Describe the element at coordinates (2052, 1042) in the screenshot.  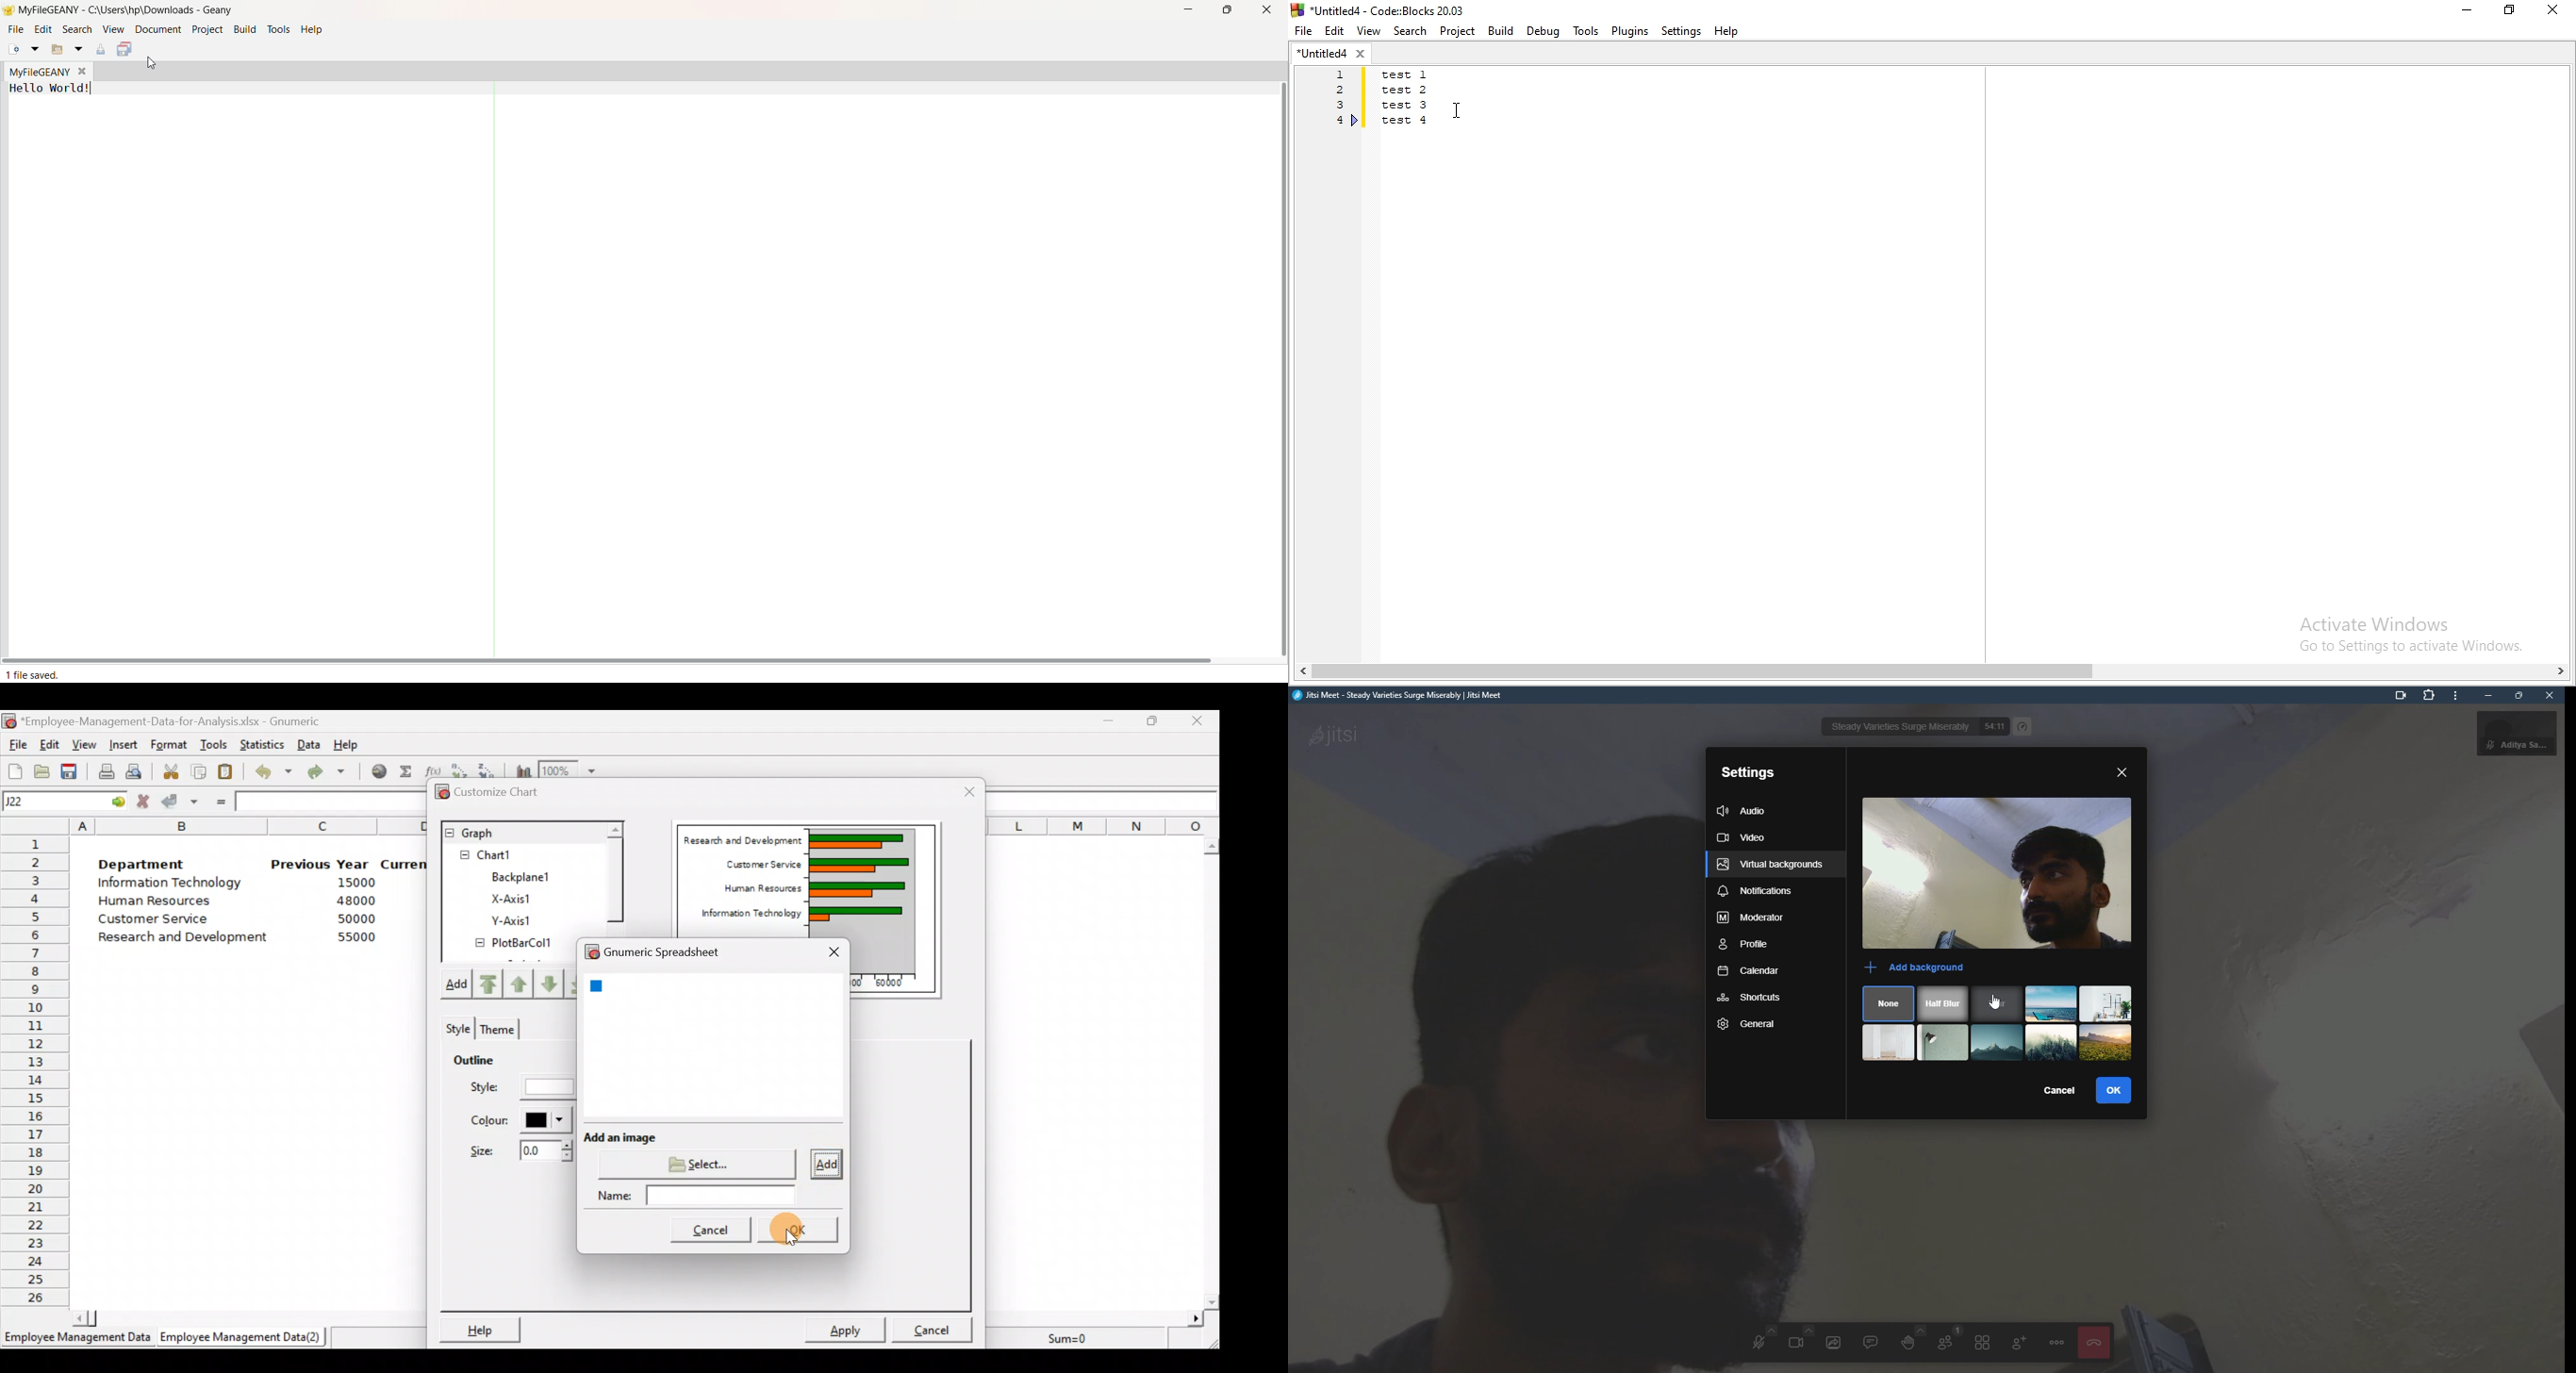
I see `scenery` at that location.